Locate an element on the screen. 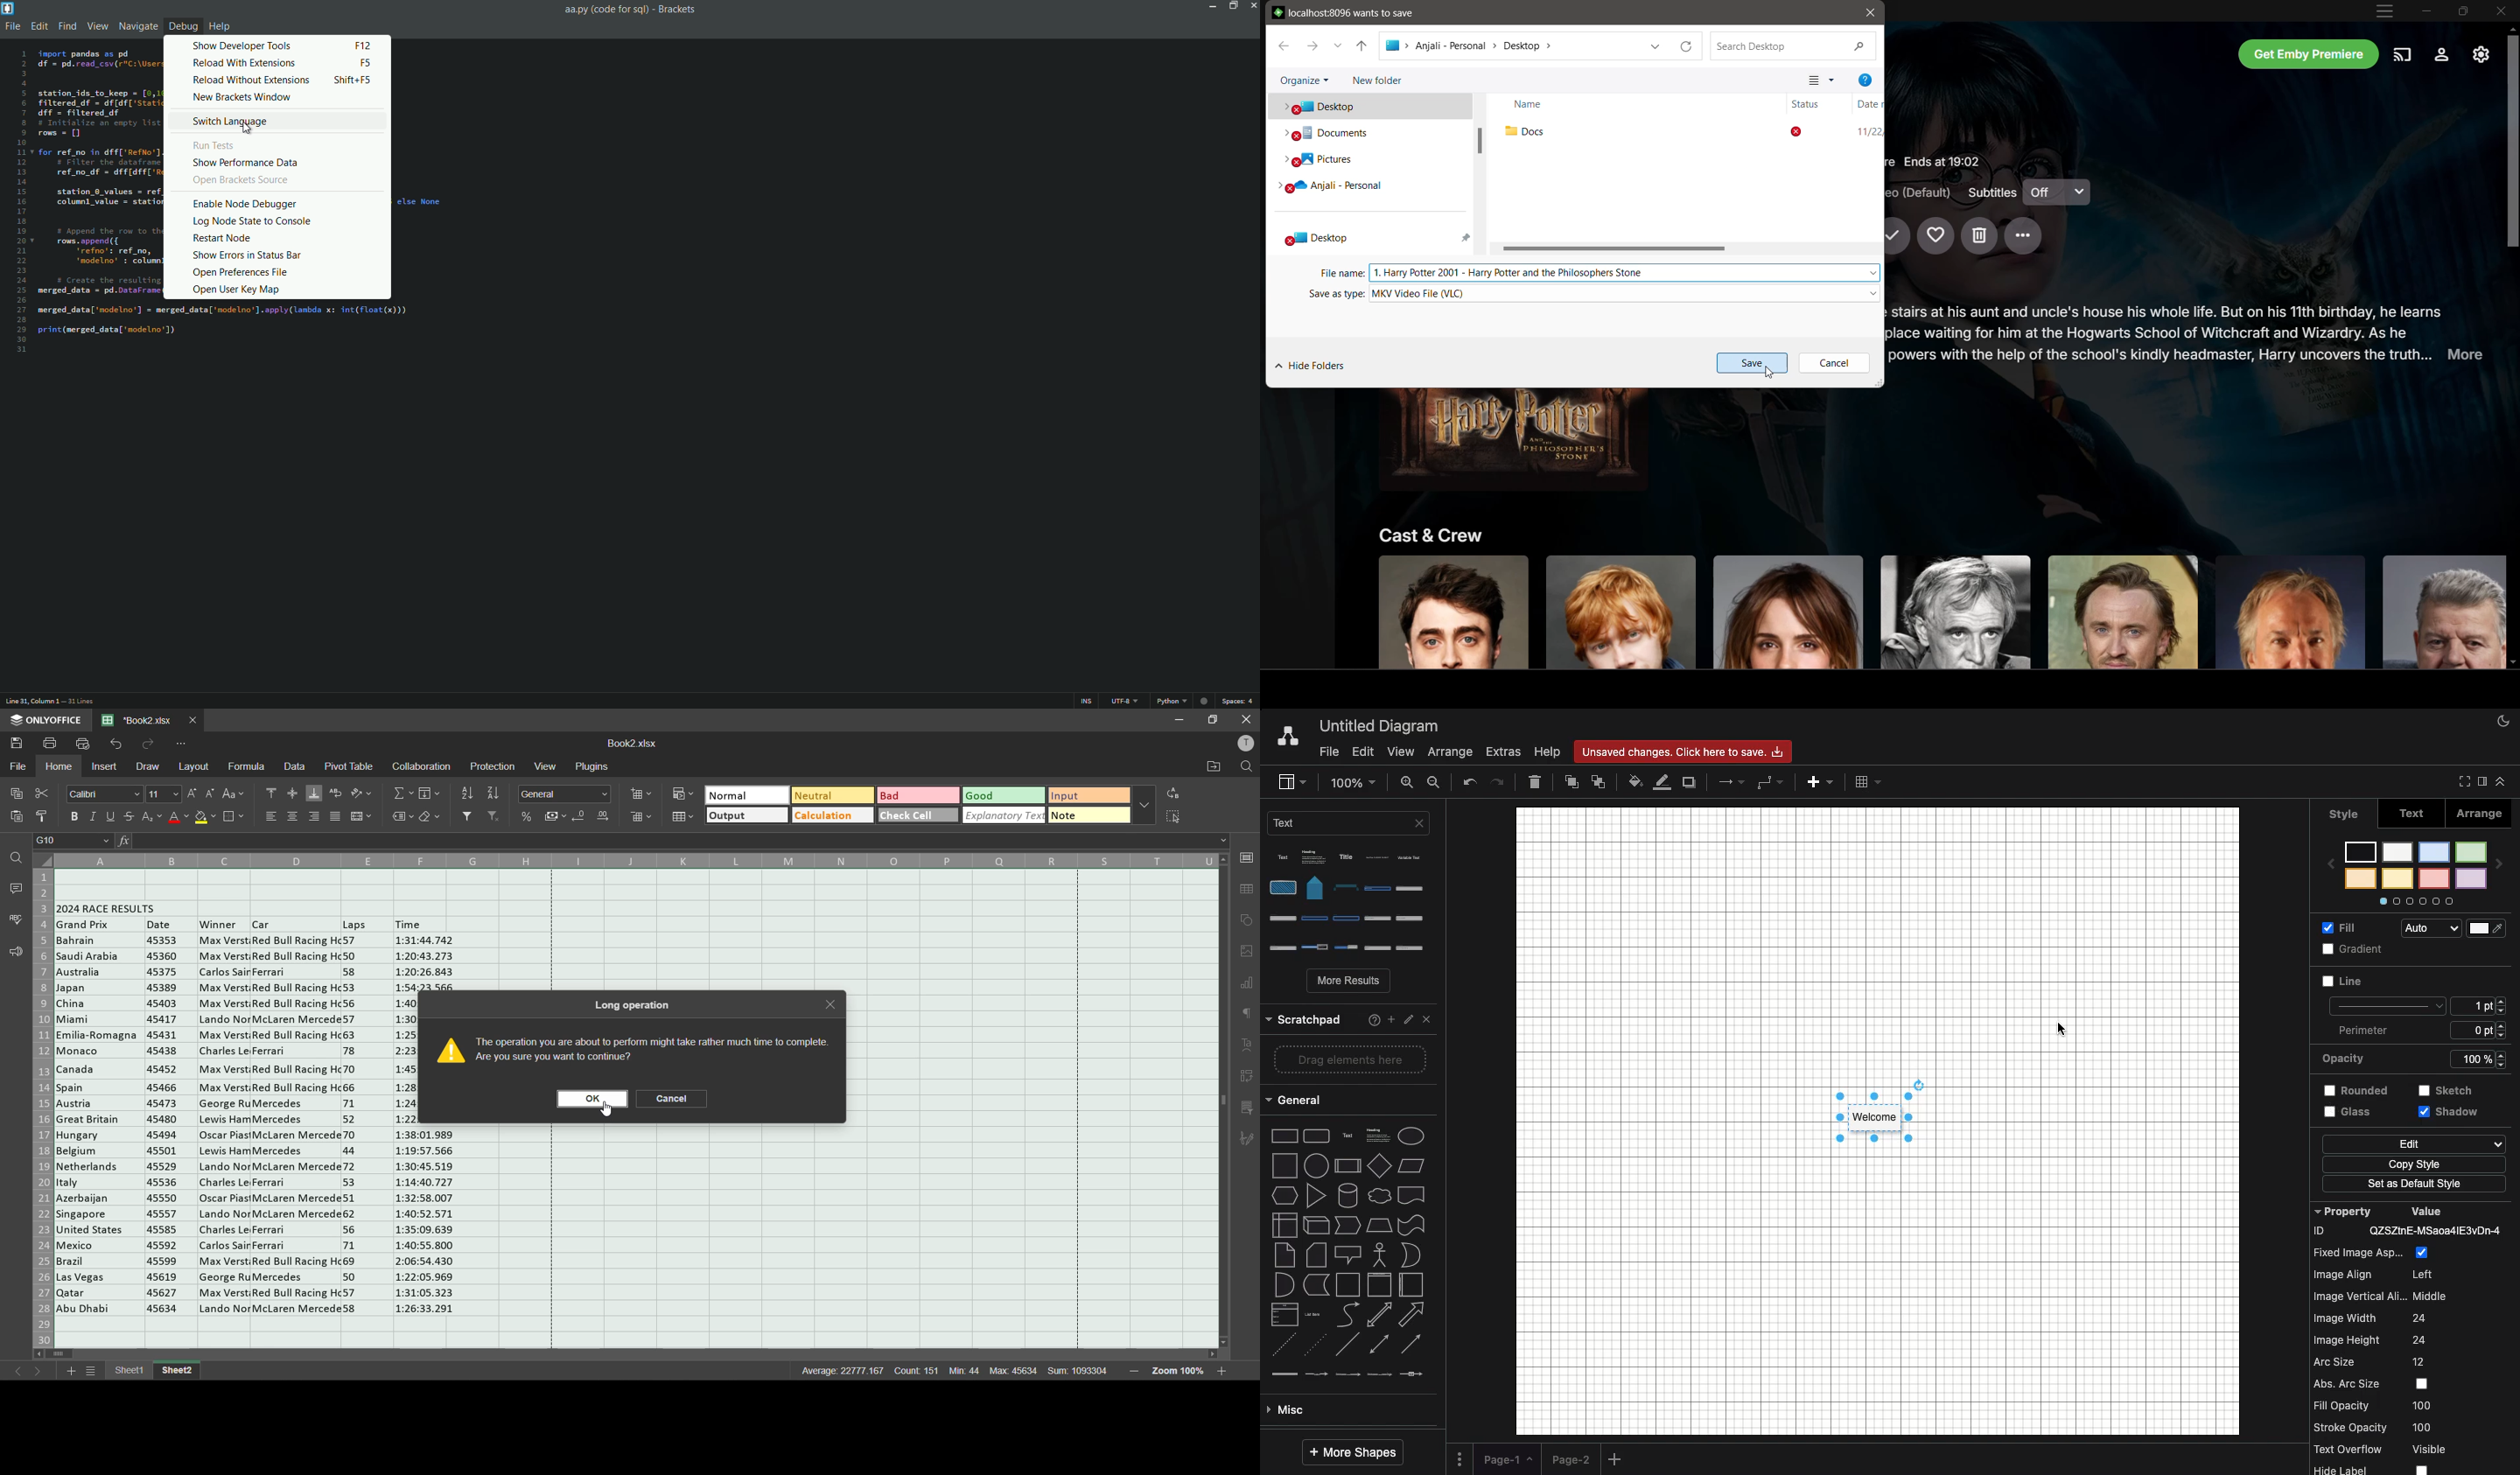 Image resolution: width=2520 pixels, height=1484 pixels. Minimize is located at coordinates (2427, 11).